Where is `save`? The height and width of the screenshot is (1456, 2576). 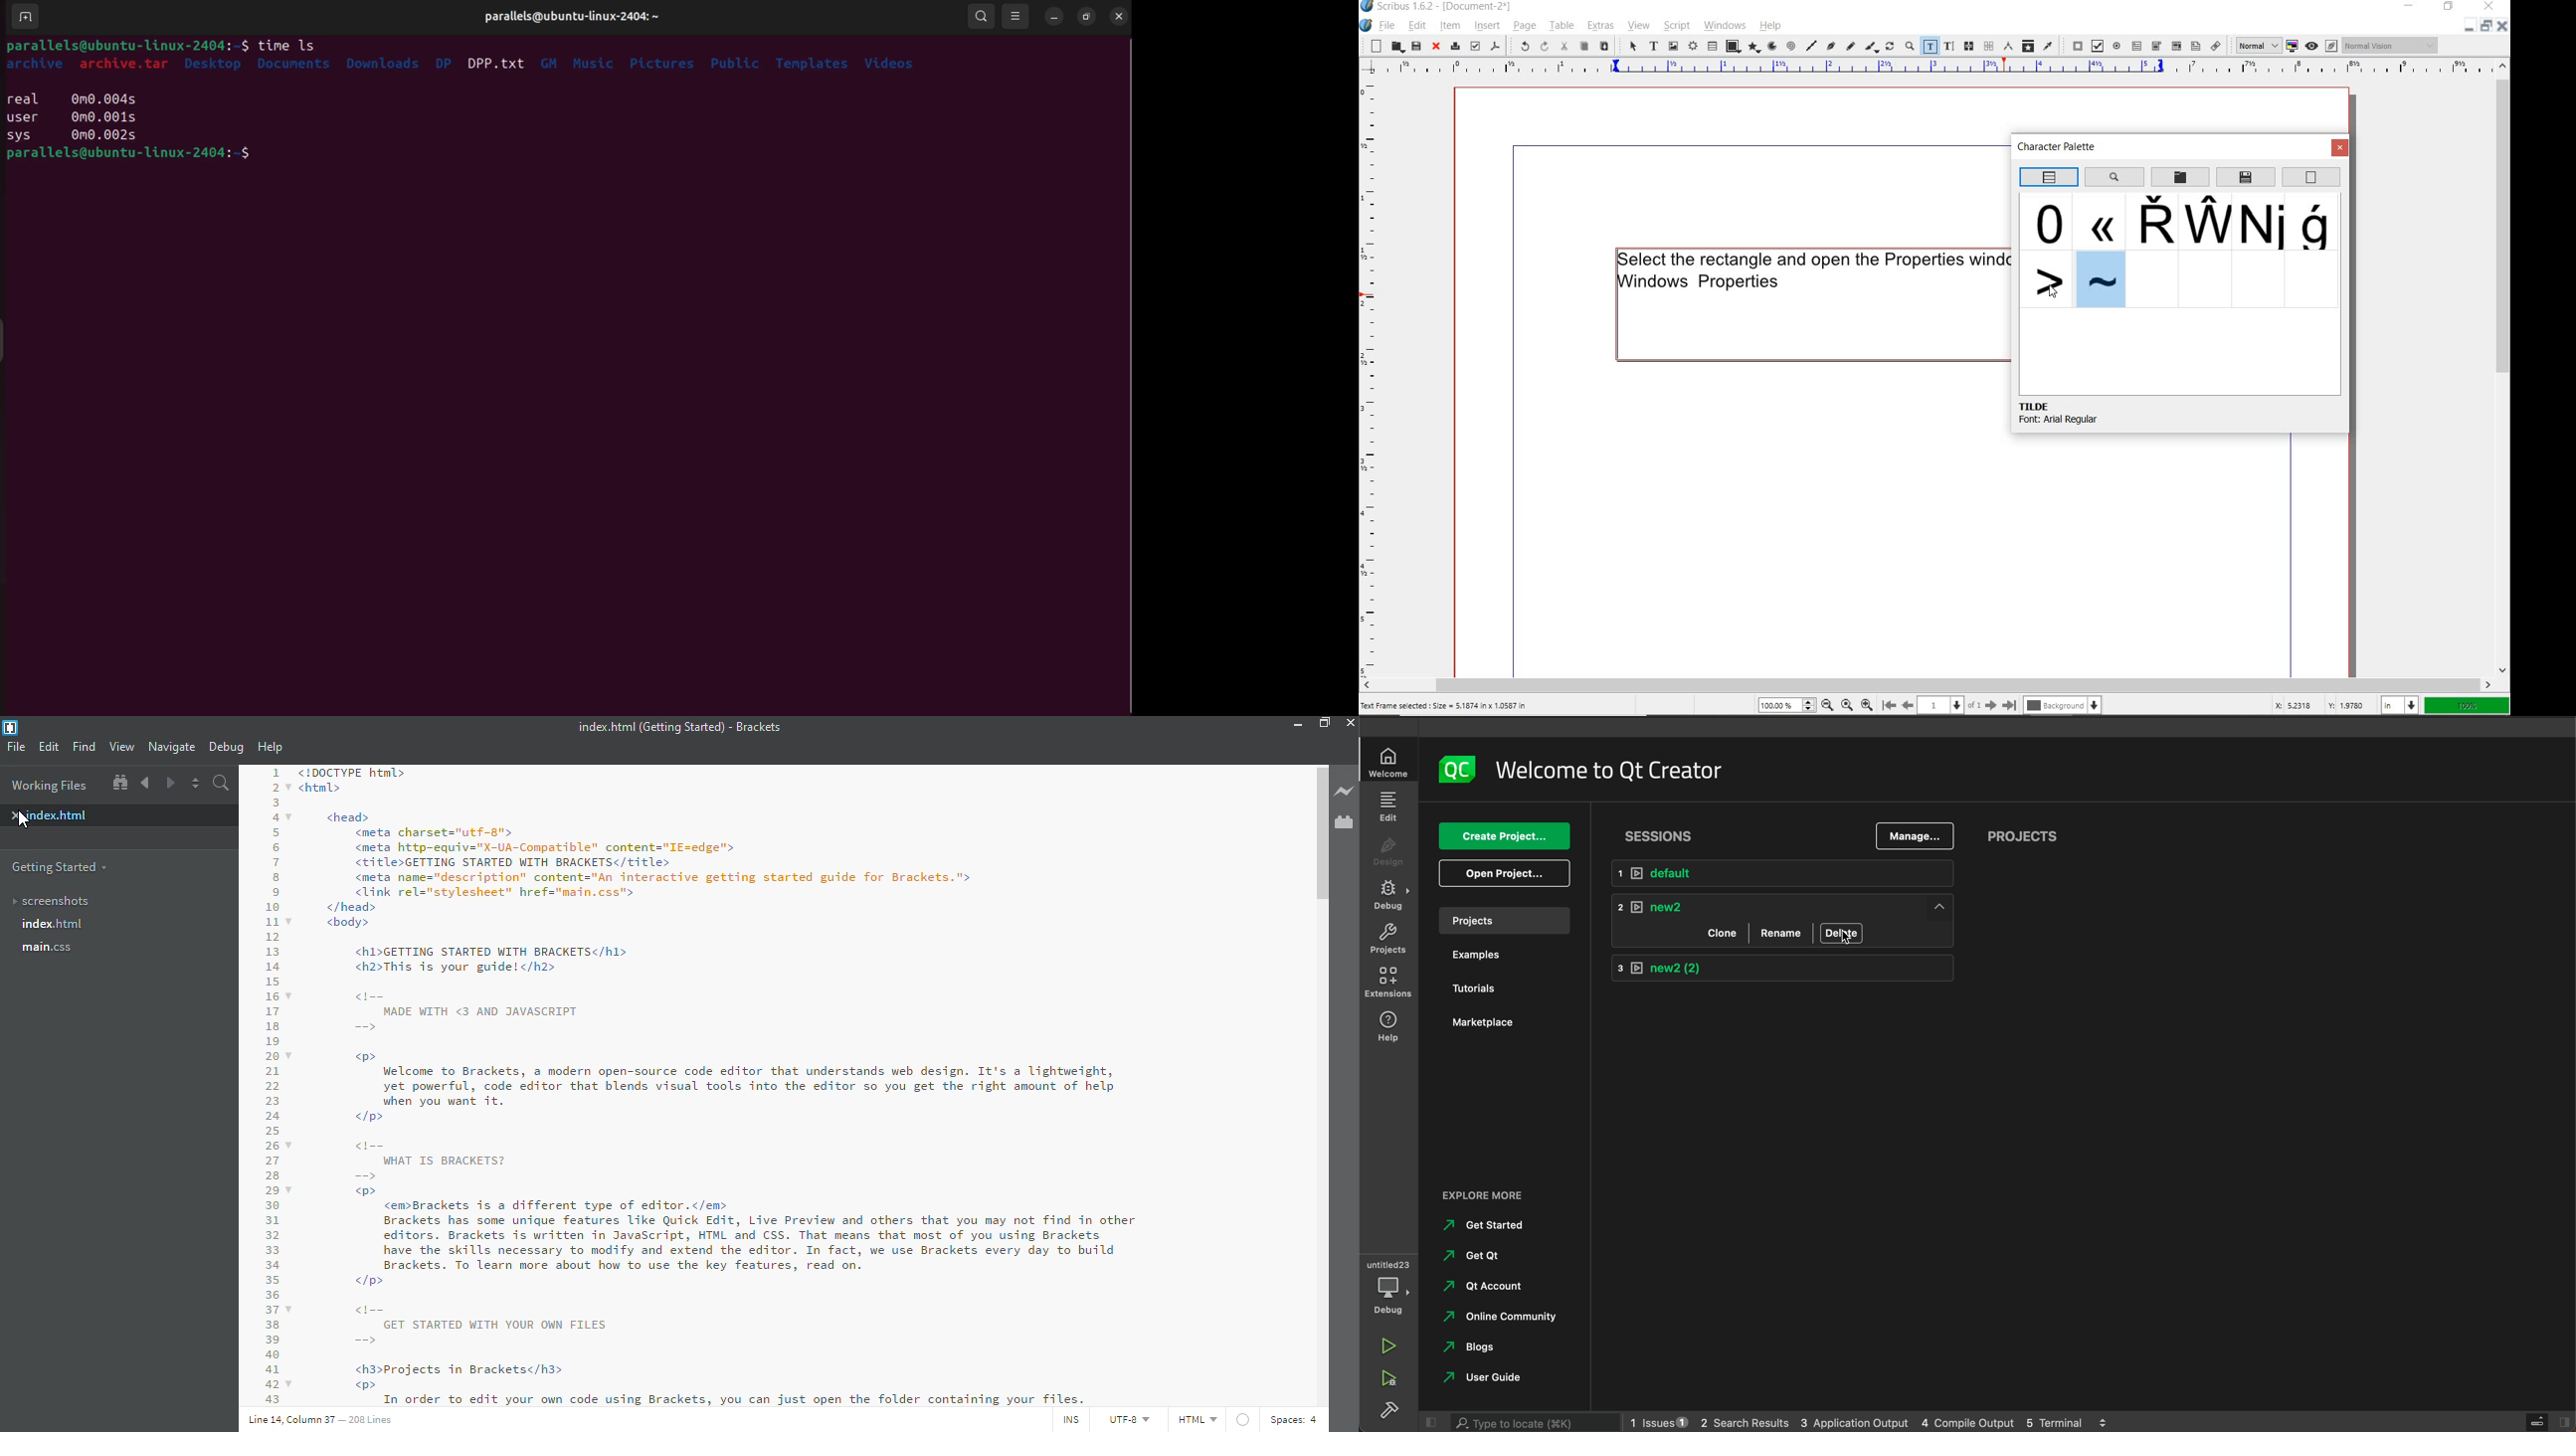 save is located at coordinates (1416, 46).